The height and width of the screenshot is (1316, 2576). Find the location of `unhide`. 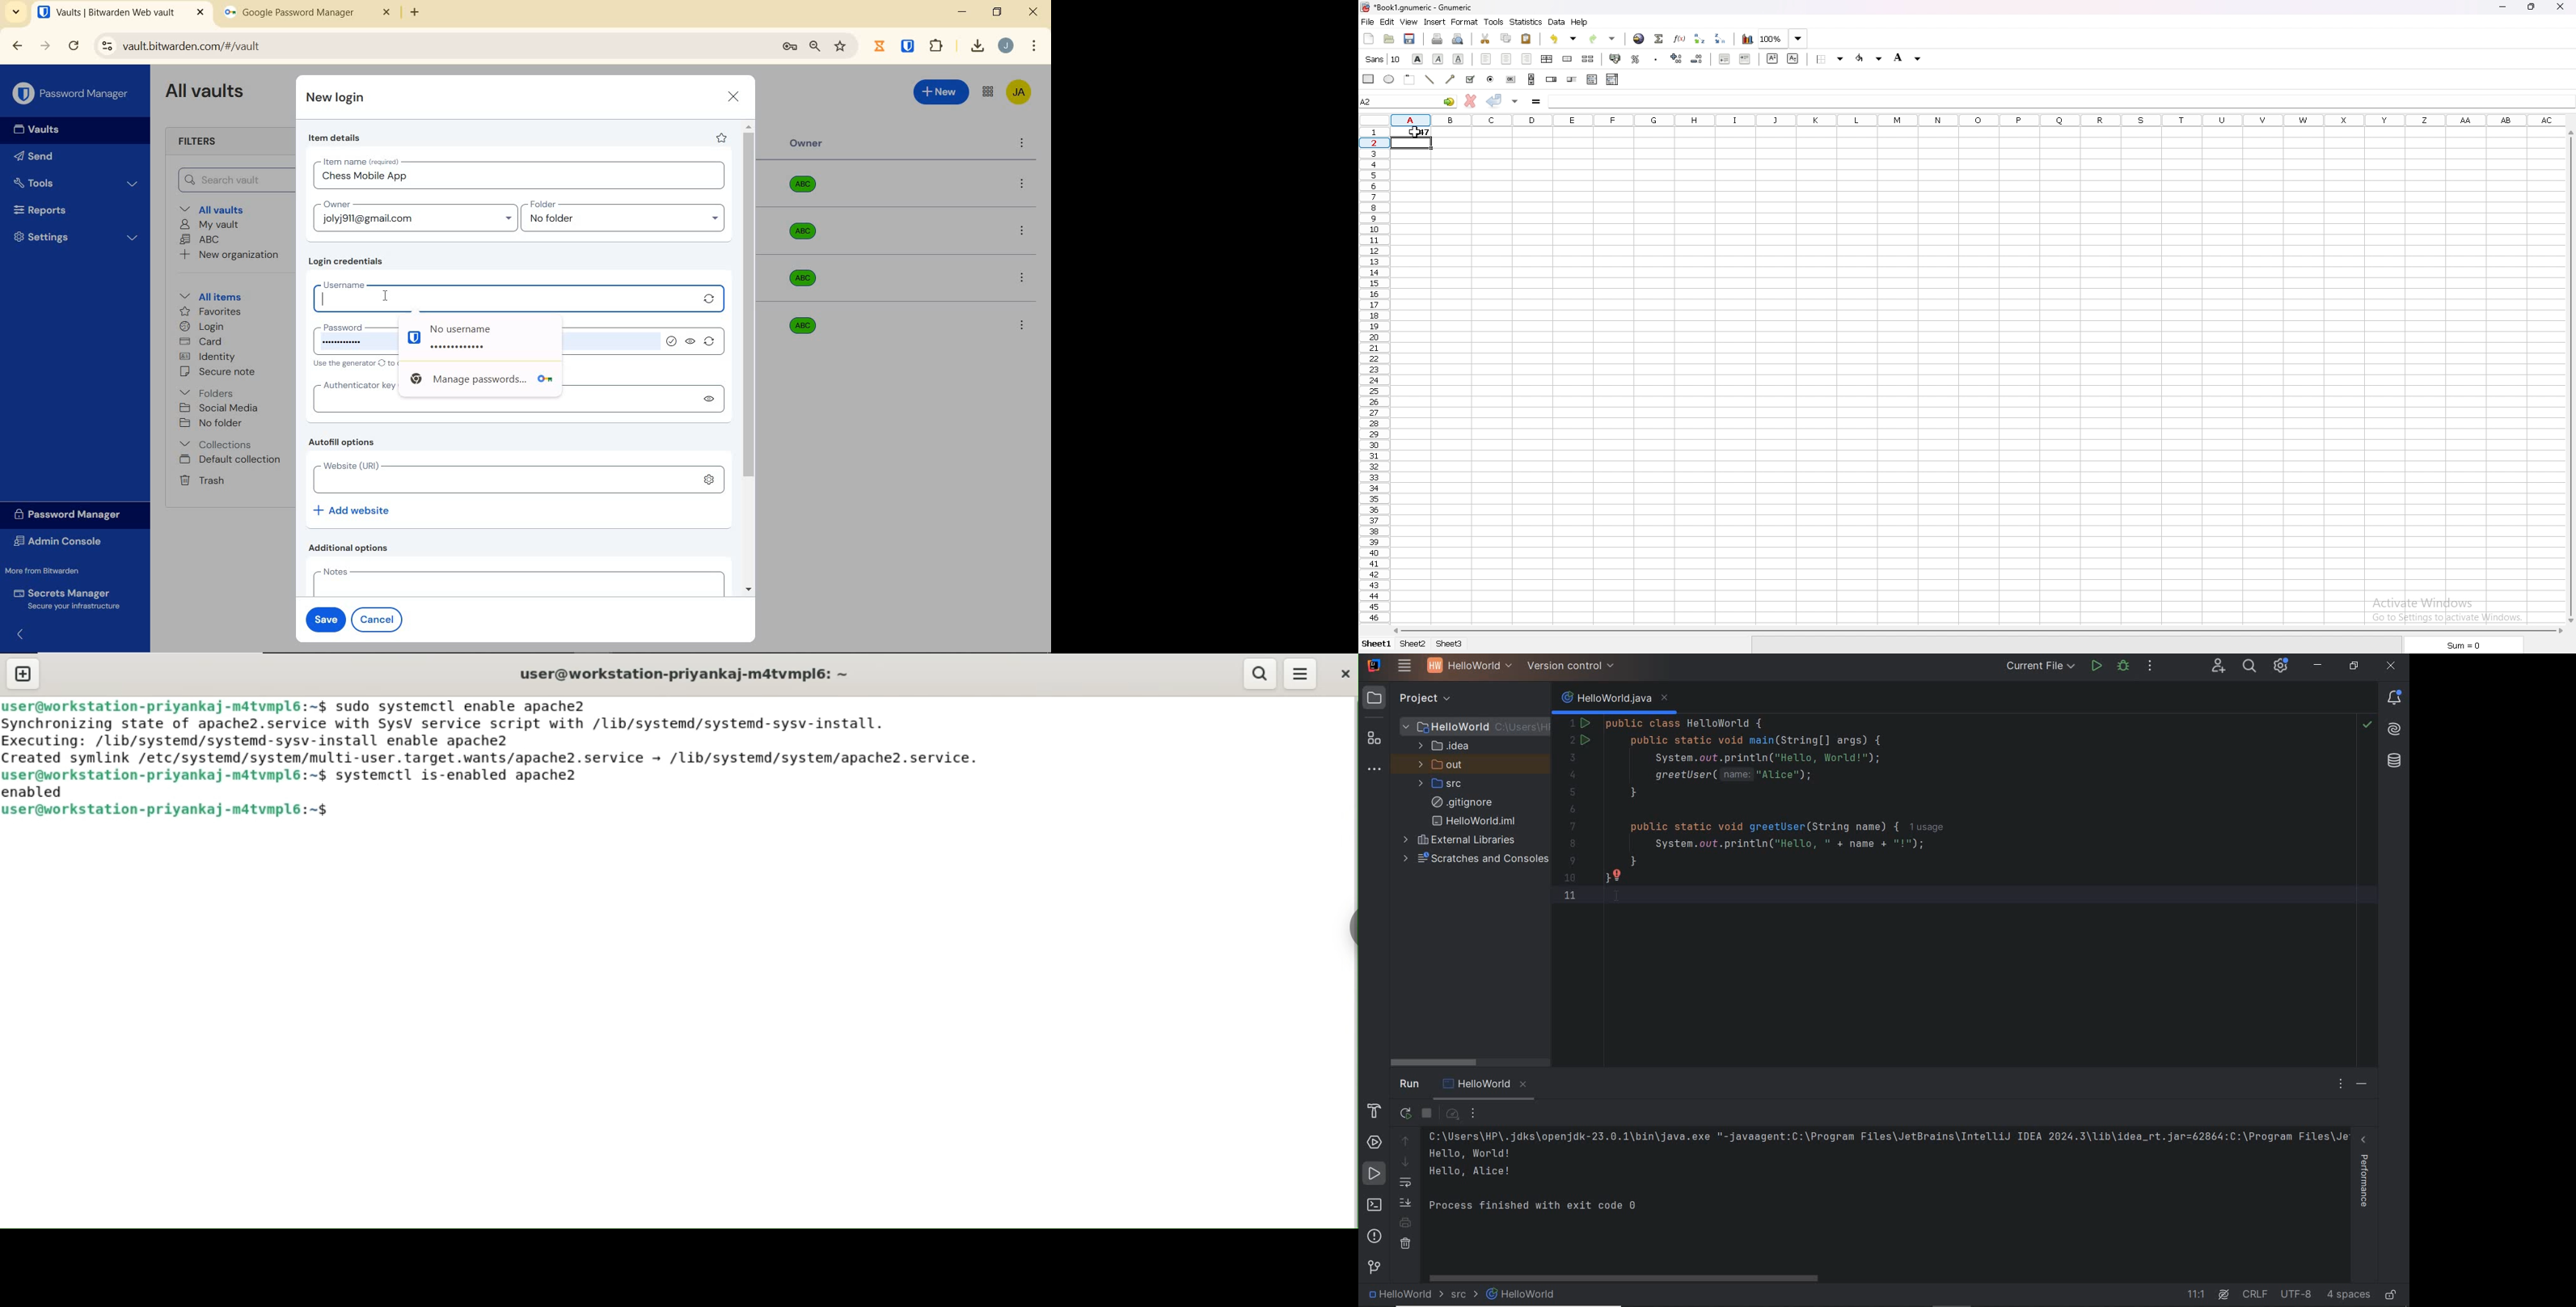

unhide is located at coordinates (691, 344).